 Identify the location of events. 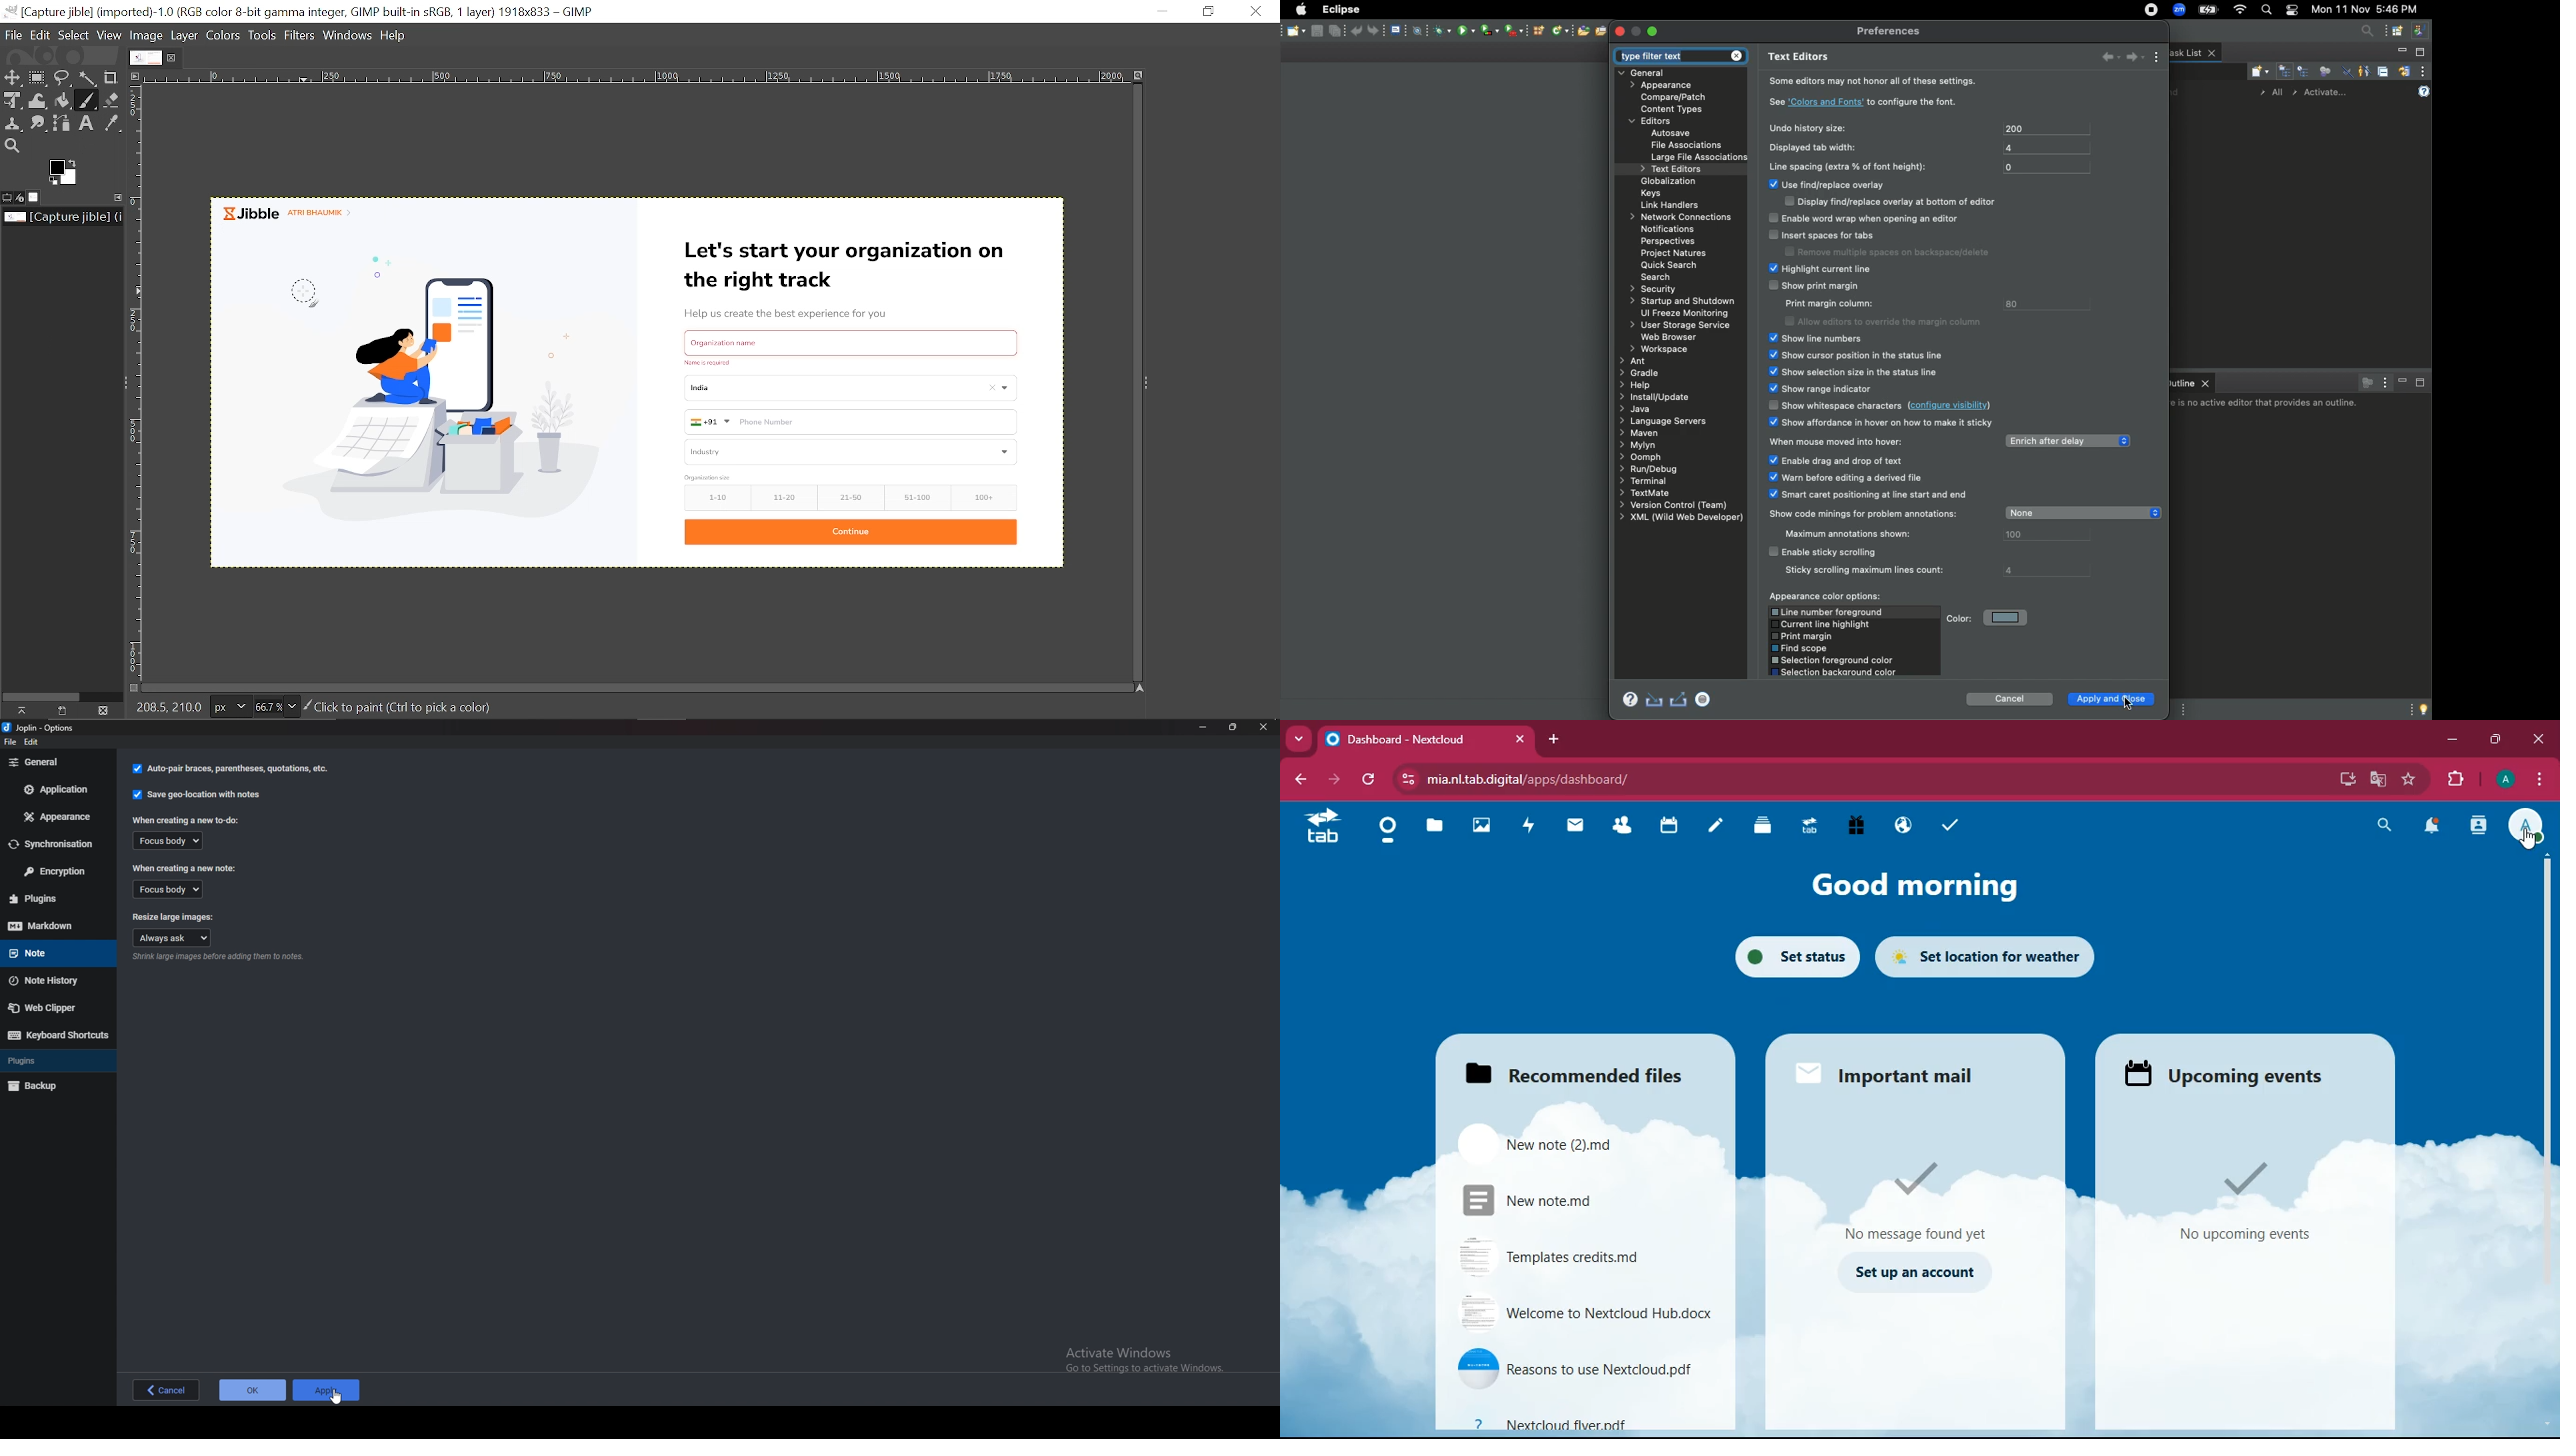
(2257, 1204).